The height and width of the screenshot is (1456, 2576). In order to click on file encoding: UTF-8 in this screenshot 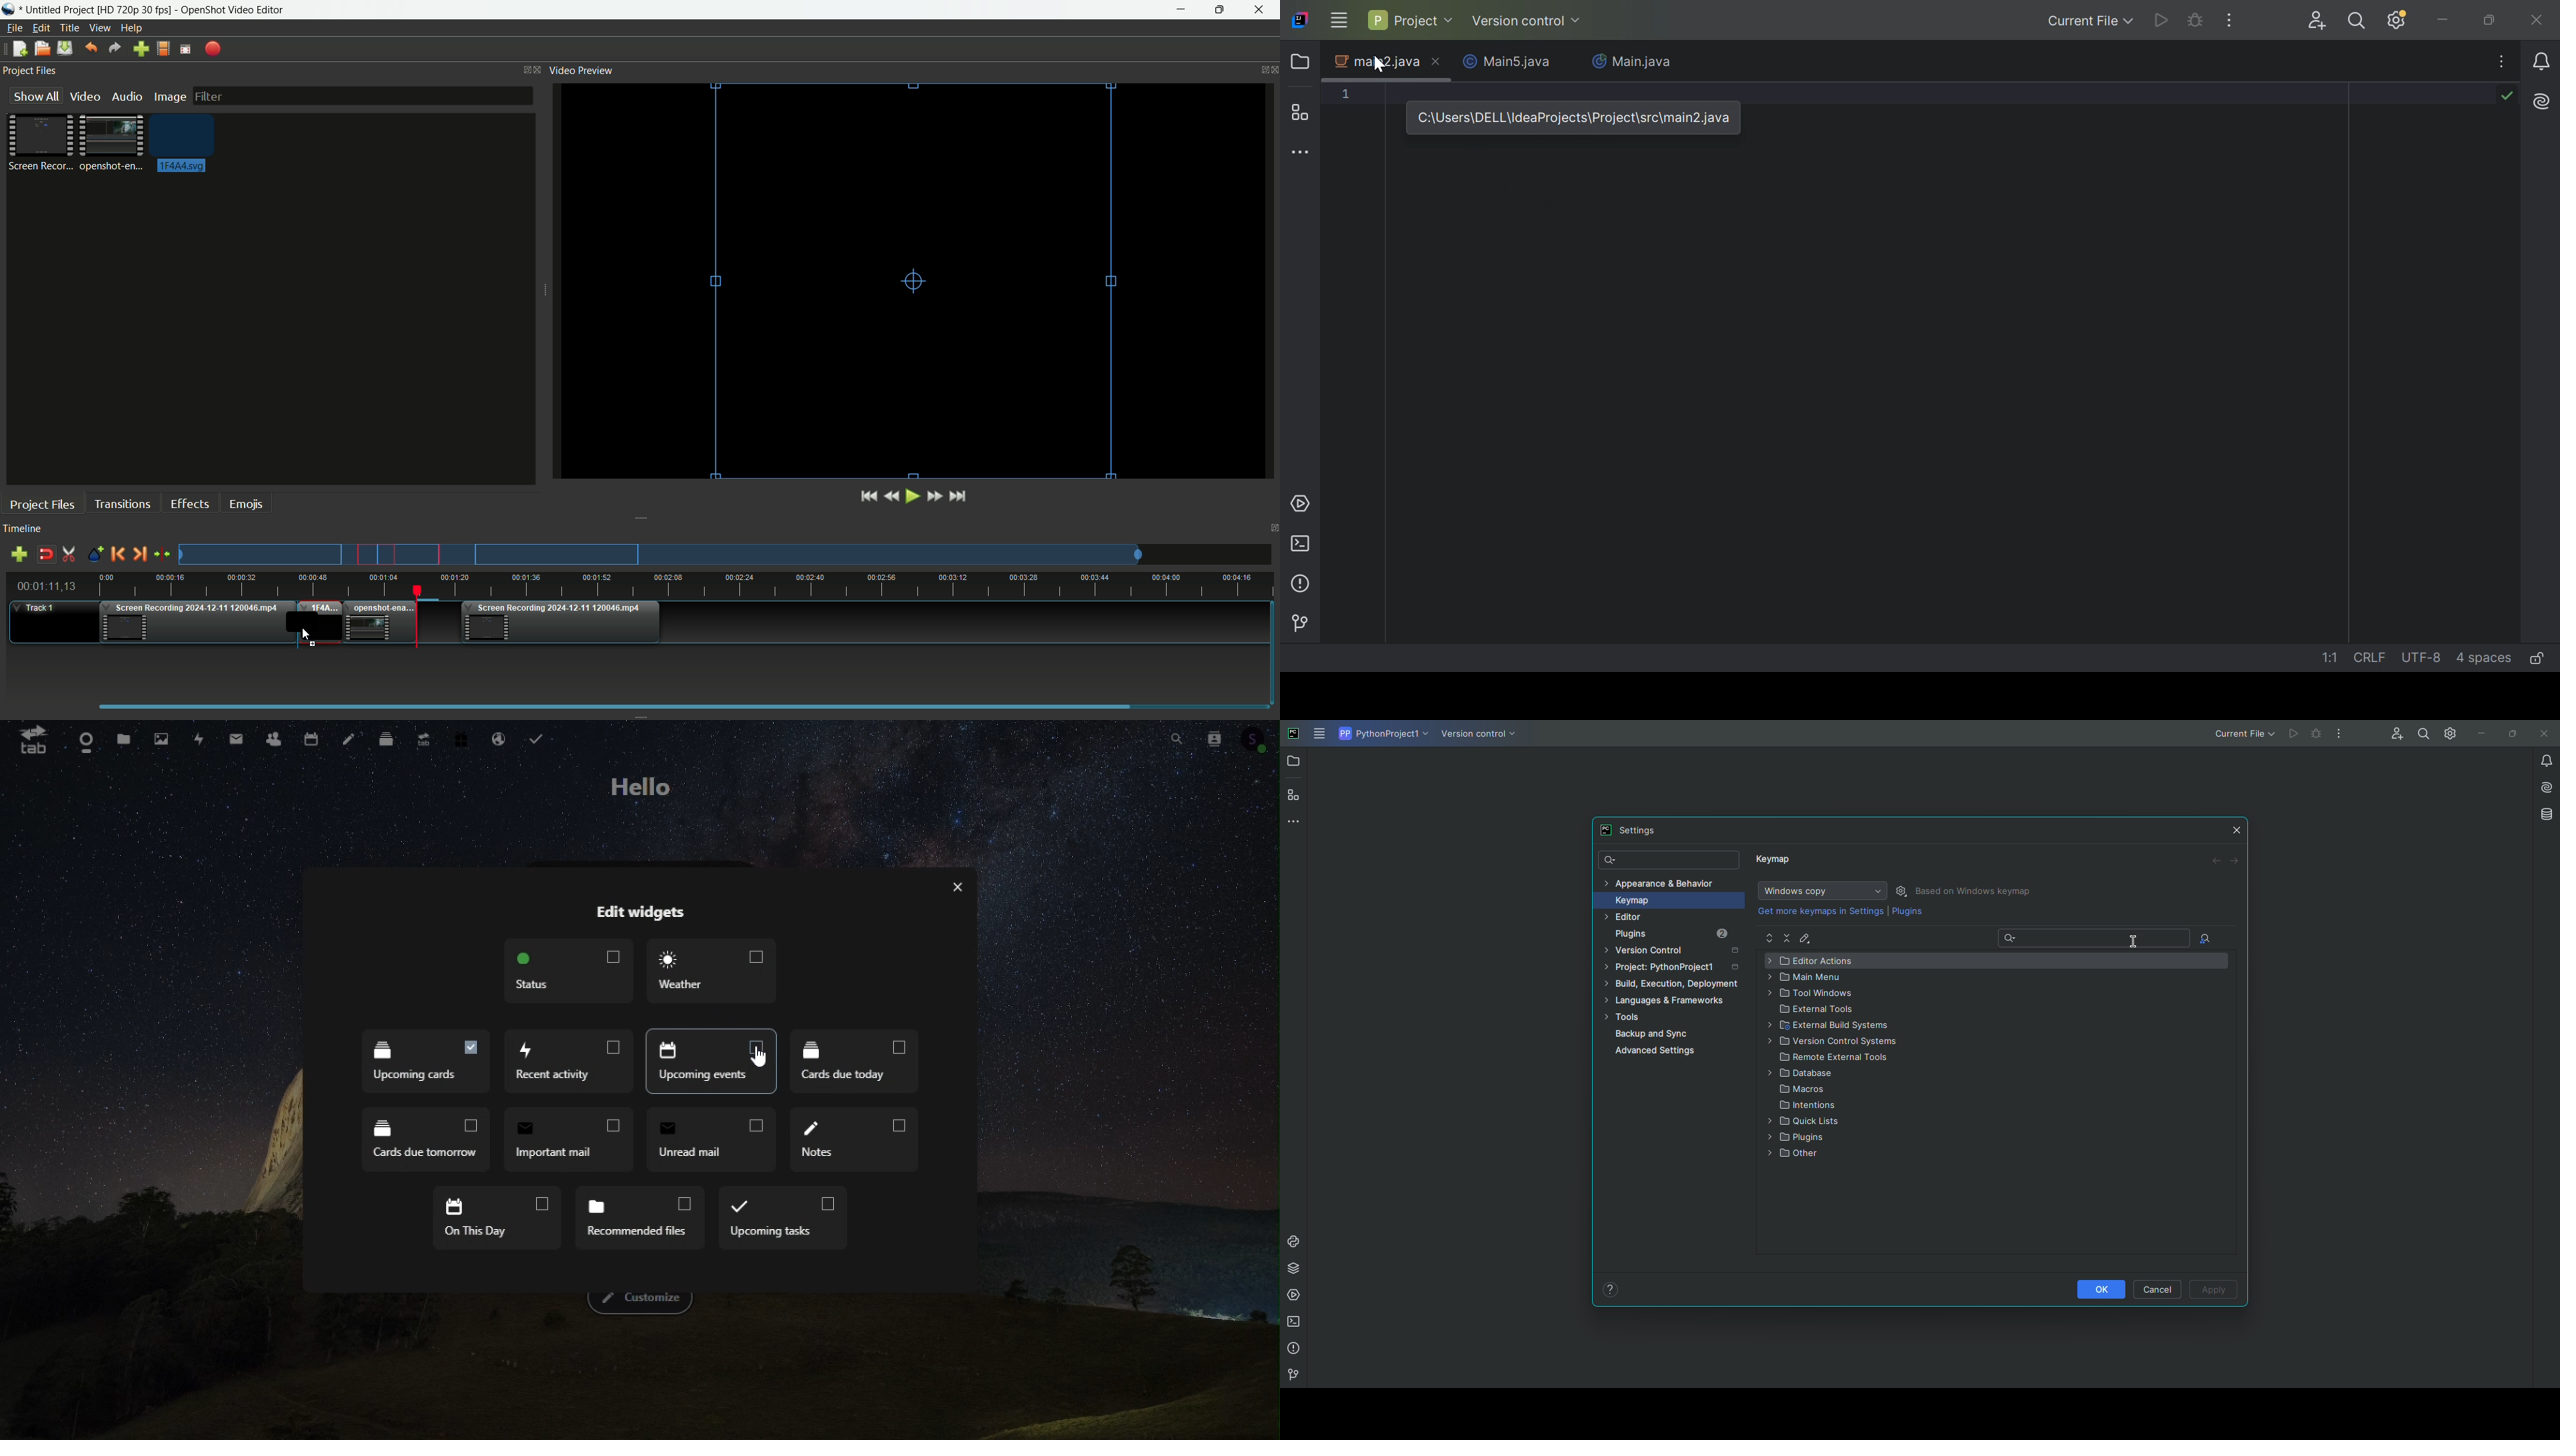, I will do `click(2419, 658)`.